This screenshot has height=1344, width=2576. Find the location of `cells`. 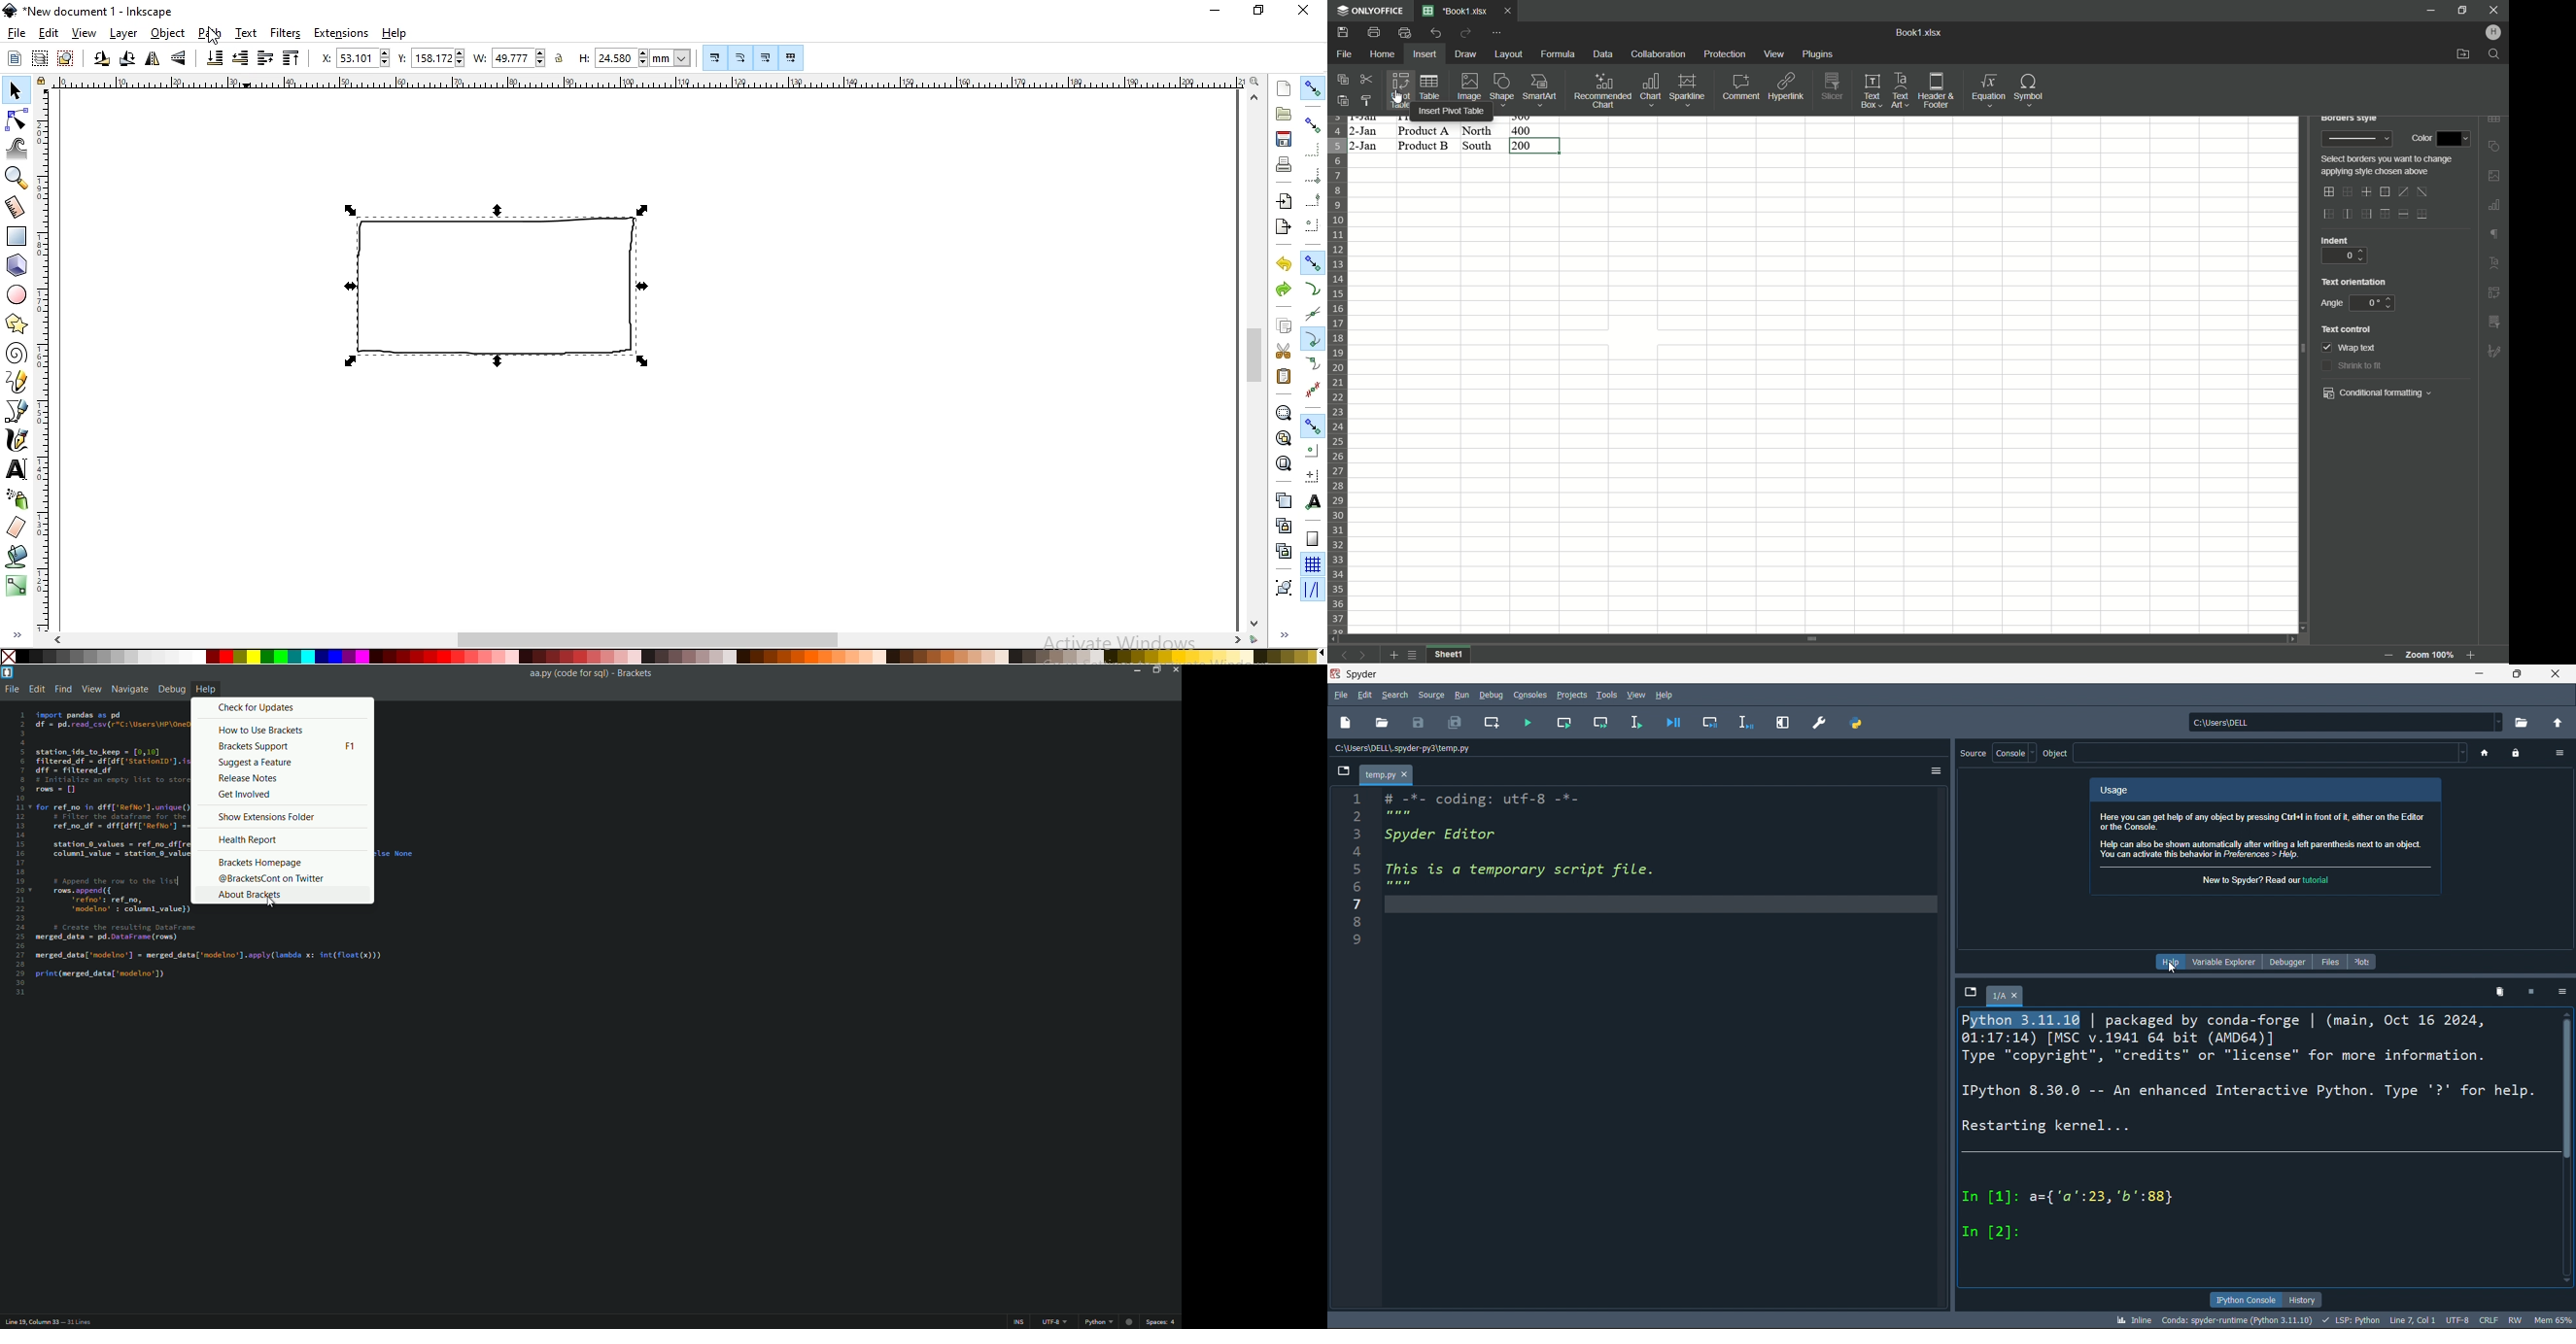

cells is located at coordinates (1820, 394).